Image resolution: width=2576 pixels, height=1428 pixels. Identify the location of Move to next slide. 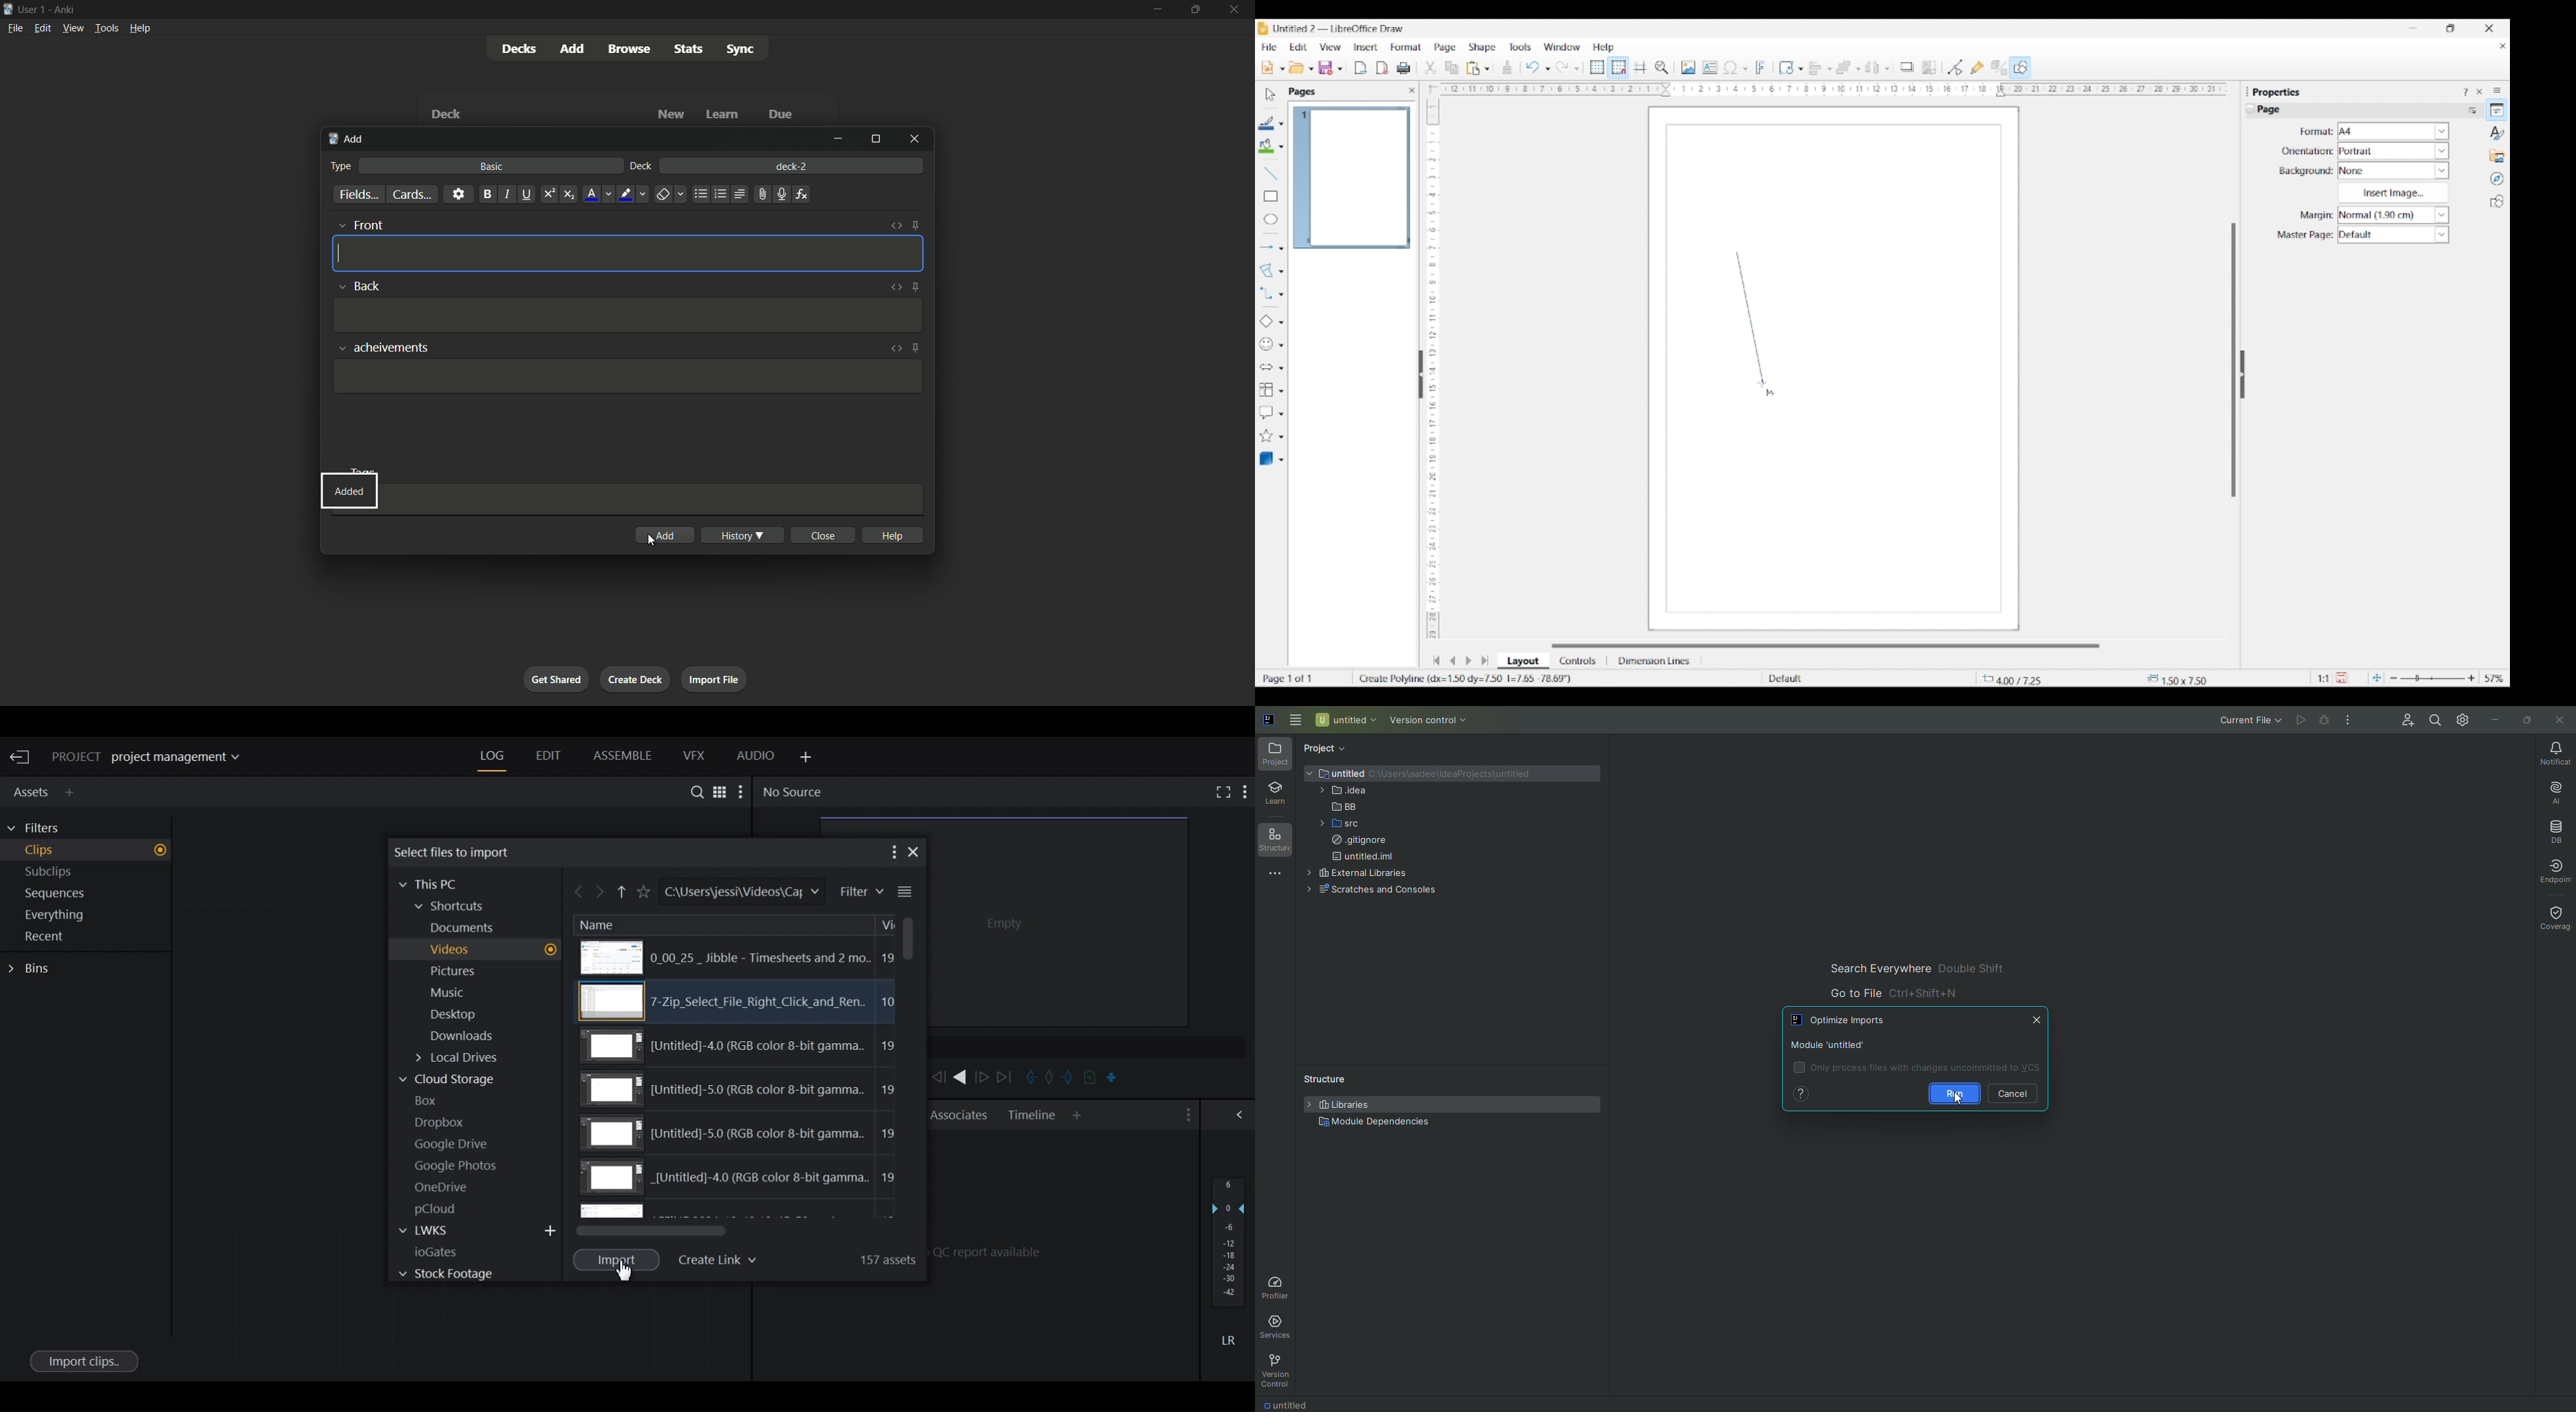
(1468, 661).